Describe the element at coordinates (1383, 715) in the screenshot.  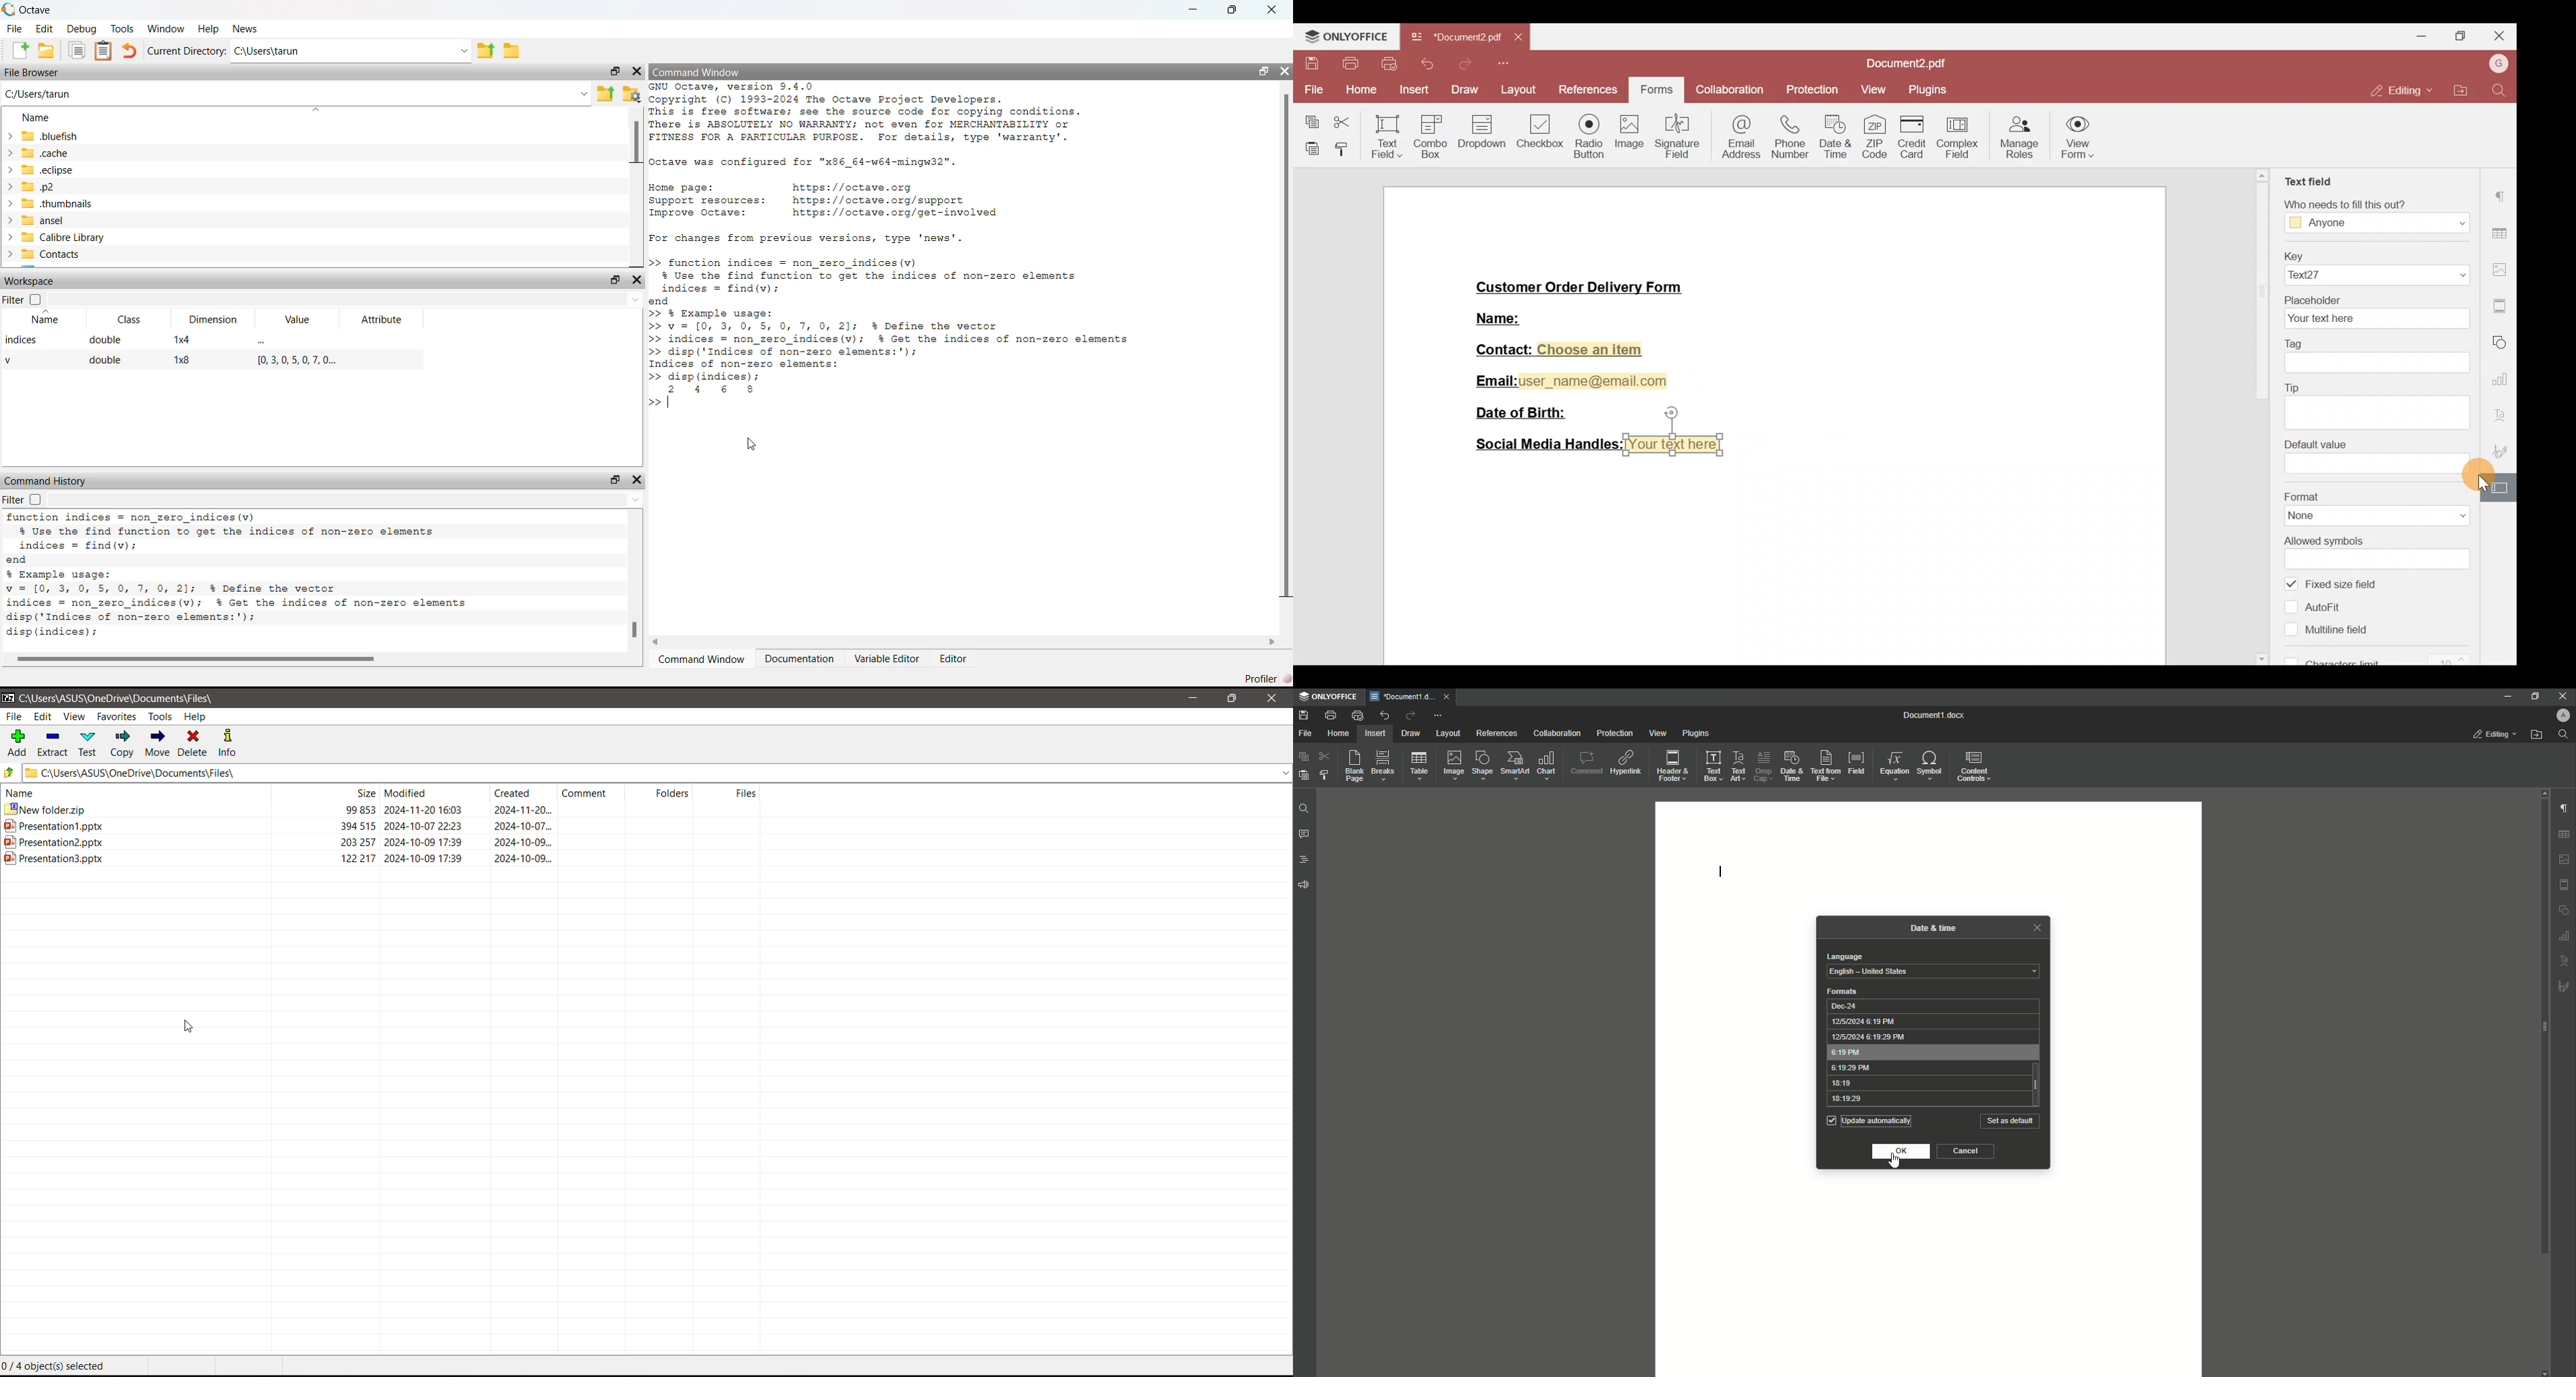
I see `Undo` at that location.